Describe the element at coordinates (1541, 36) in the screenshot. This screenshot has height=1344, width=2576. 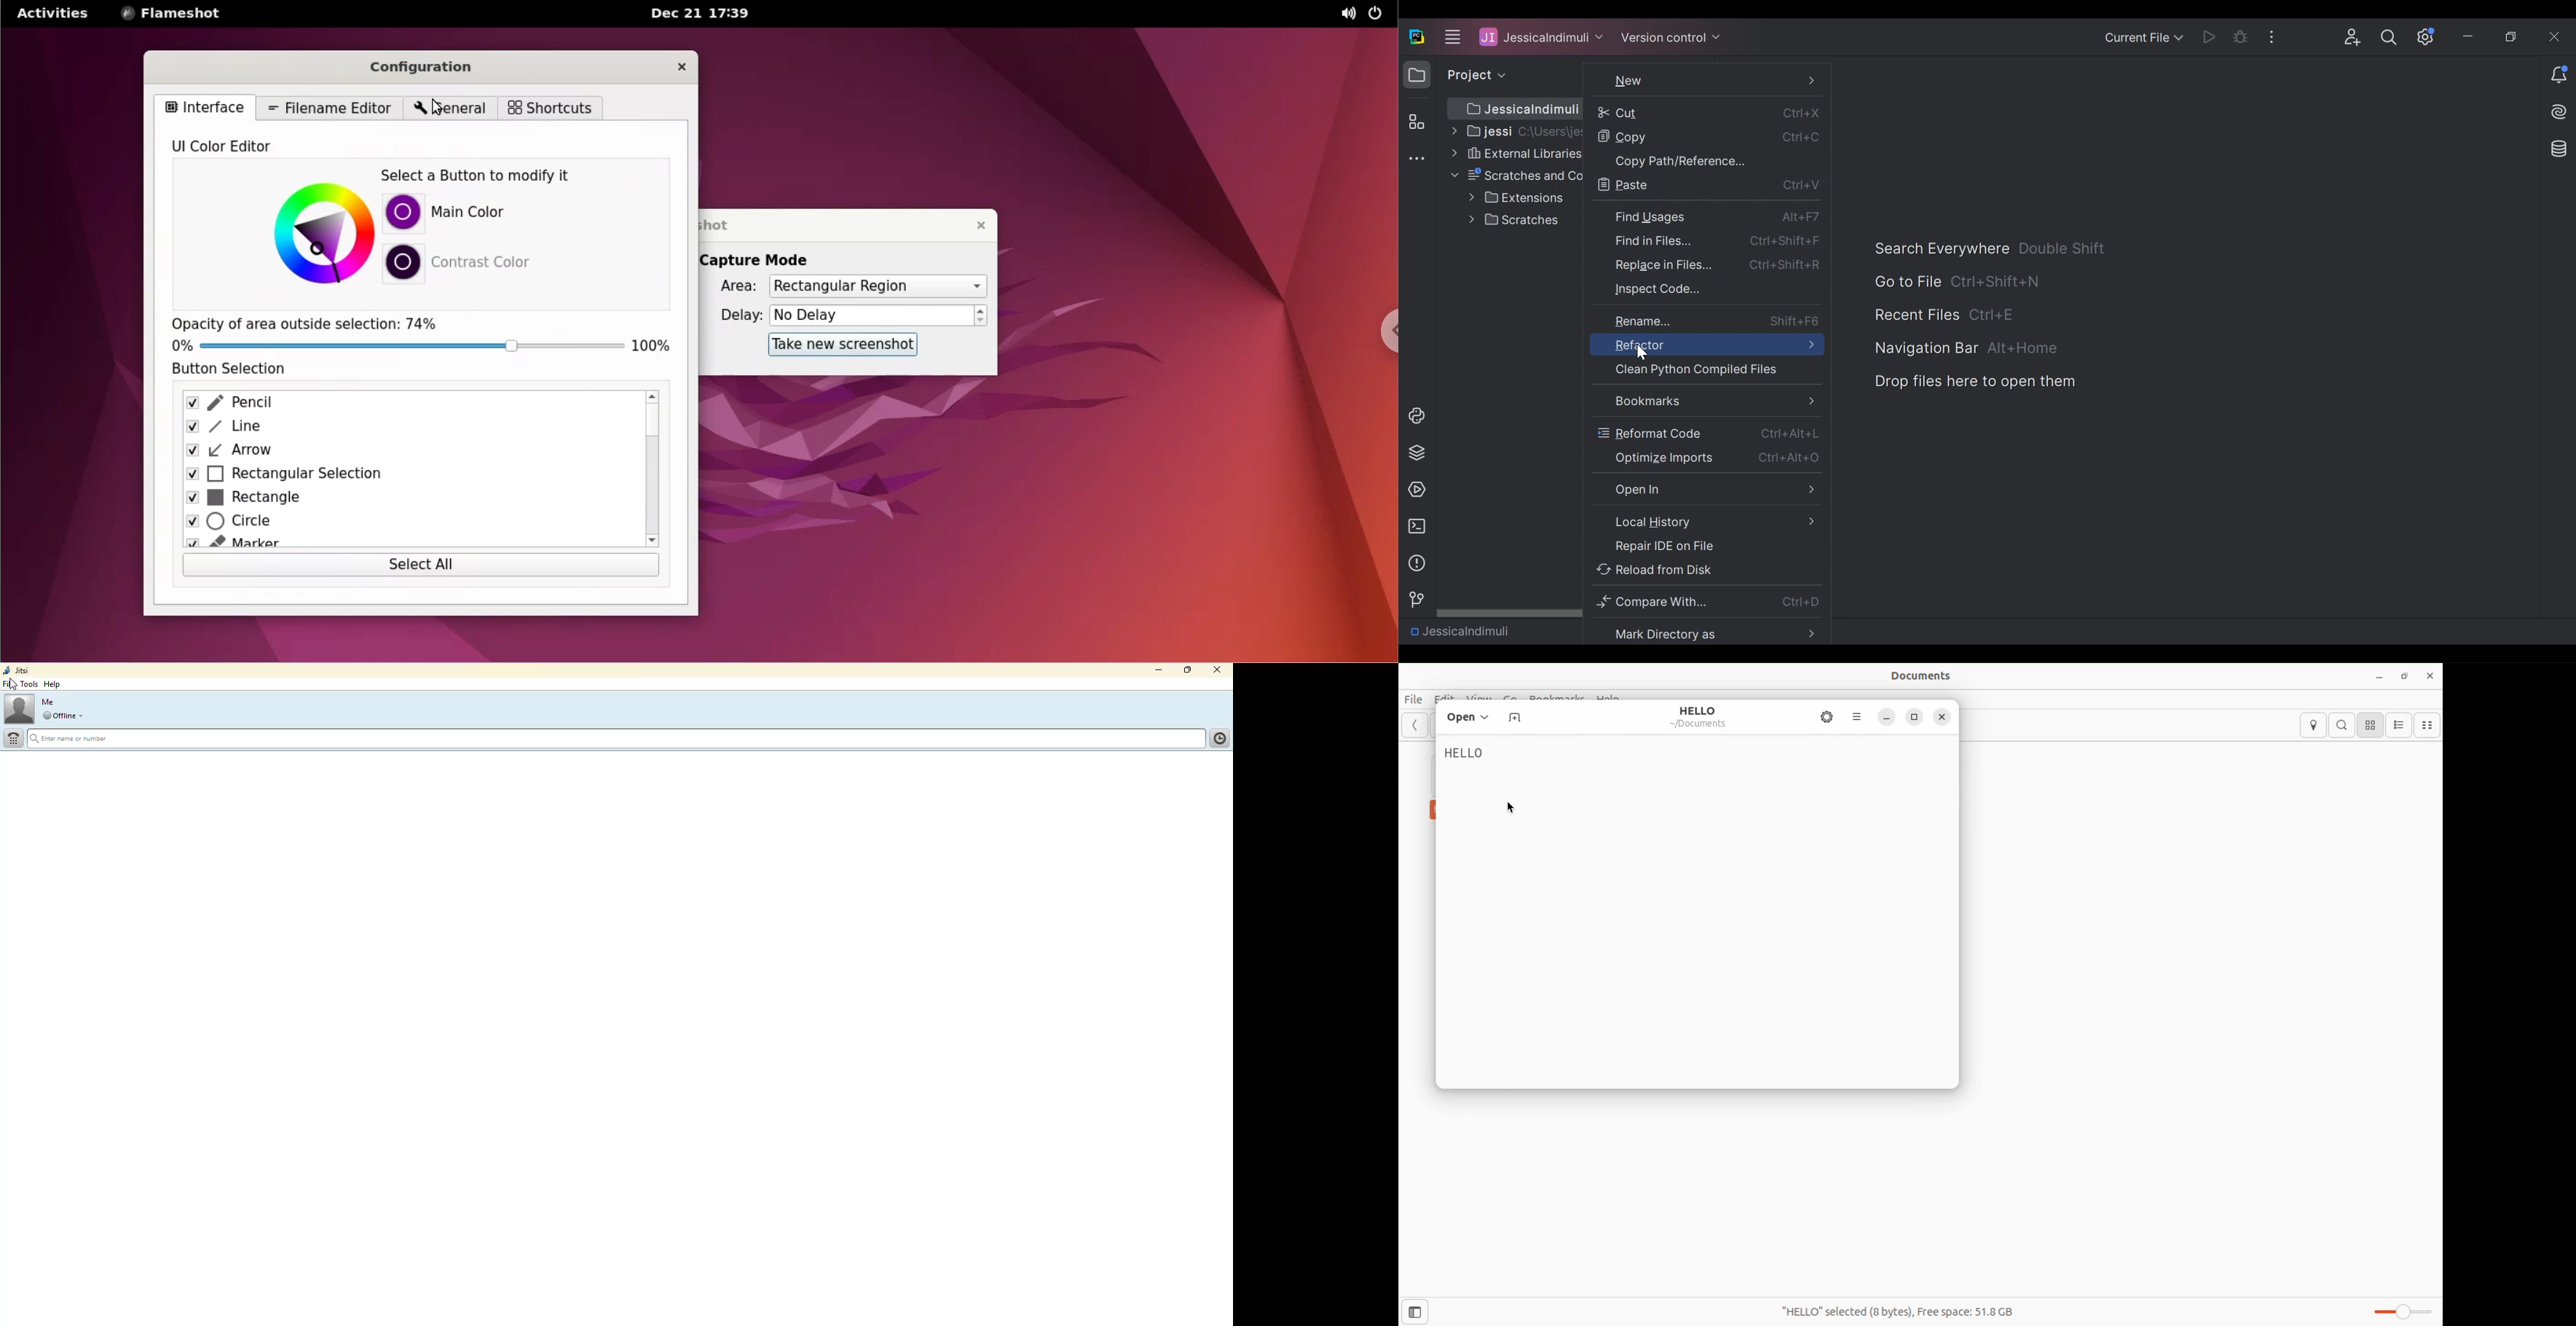
I see `Project Name` at that location.